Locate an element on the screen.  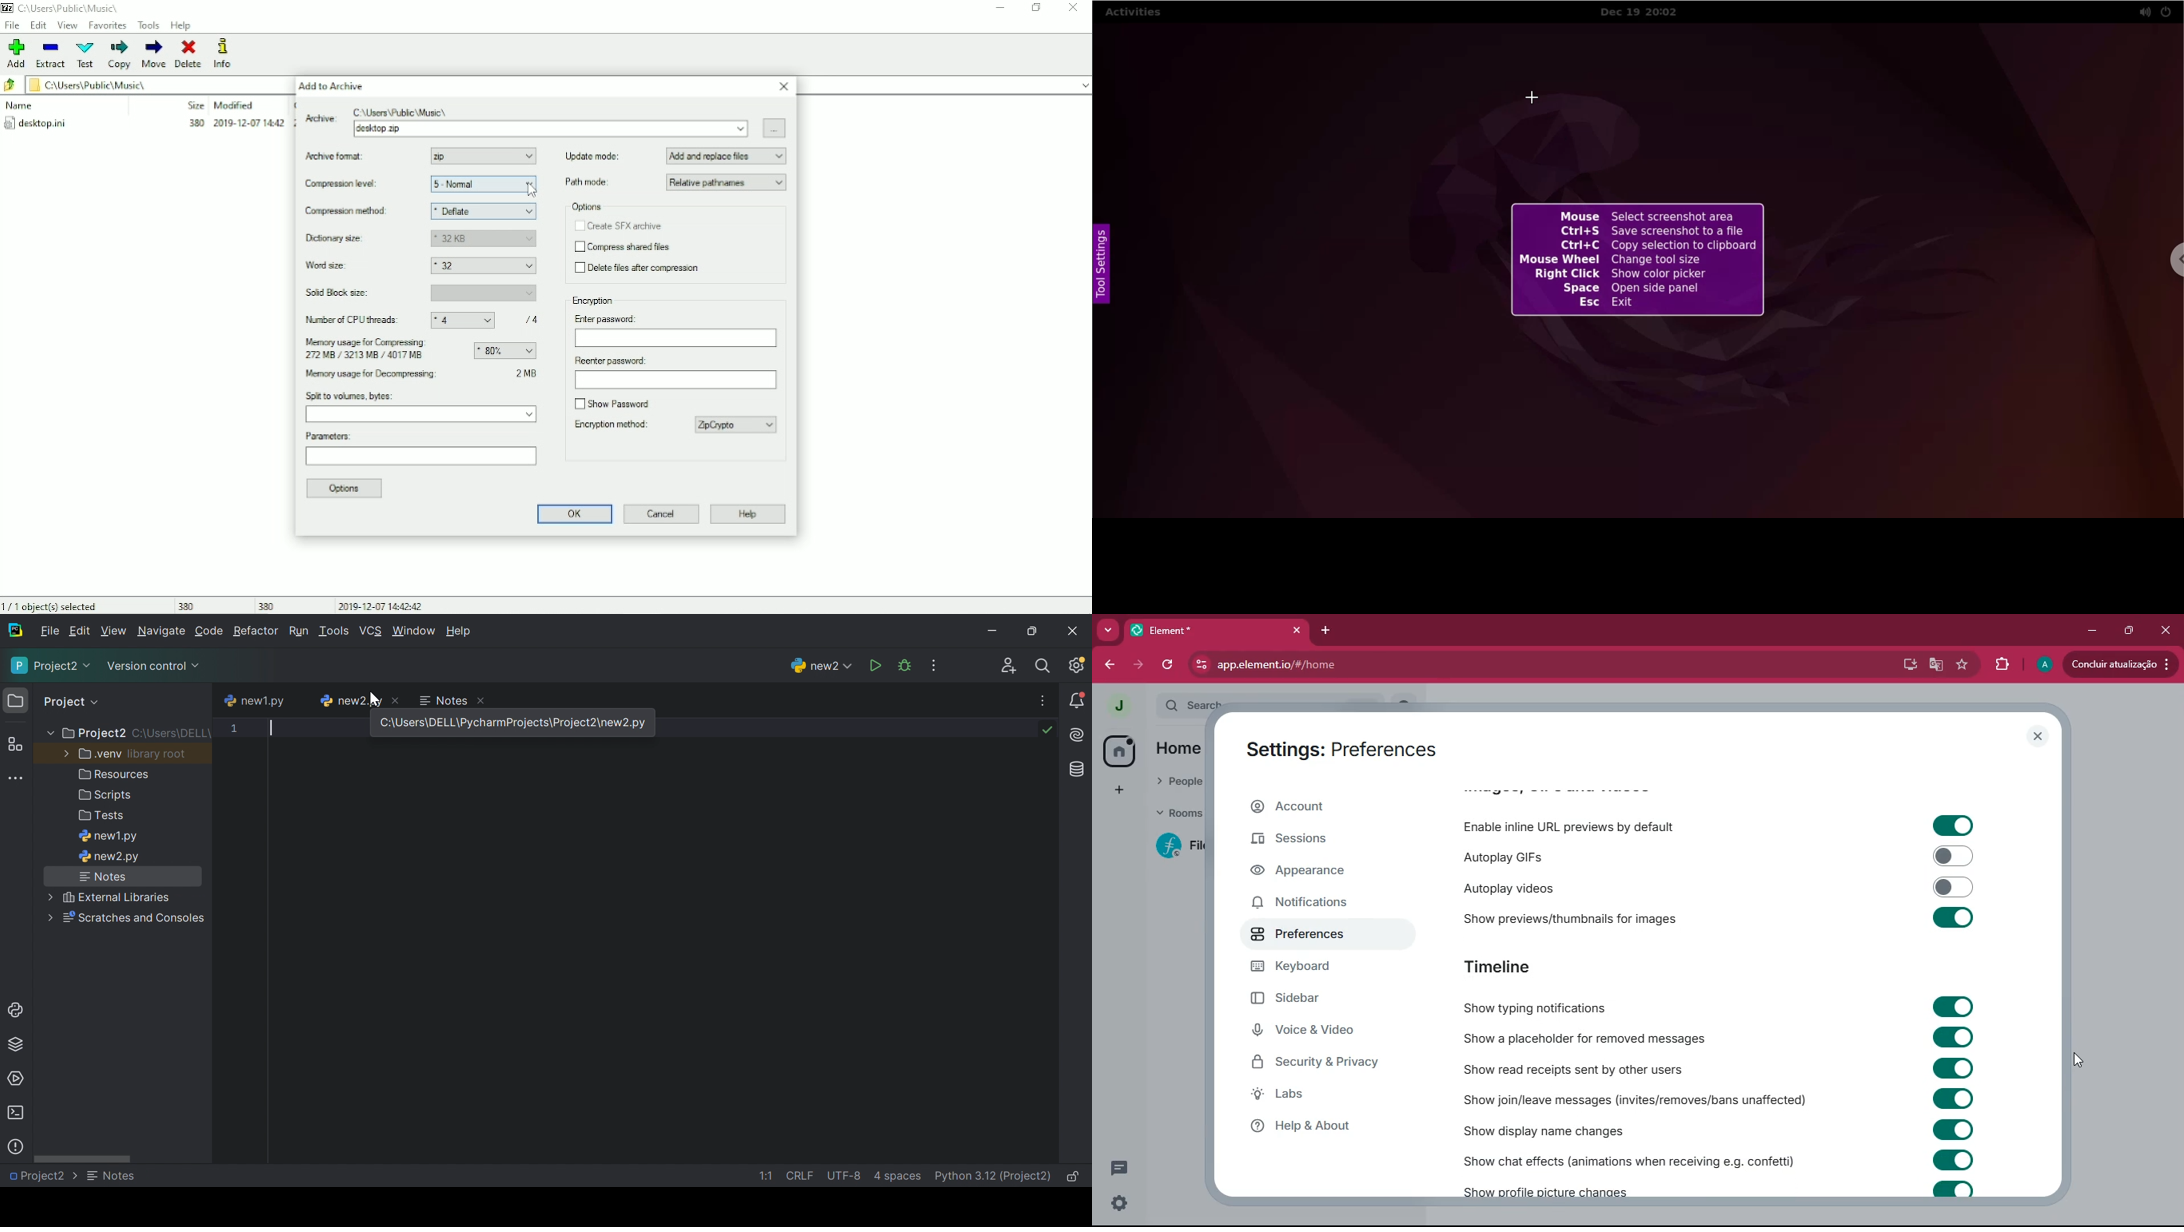
2 MB is located at coordinates (527, 374).